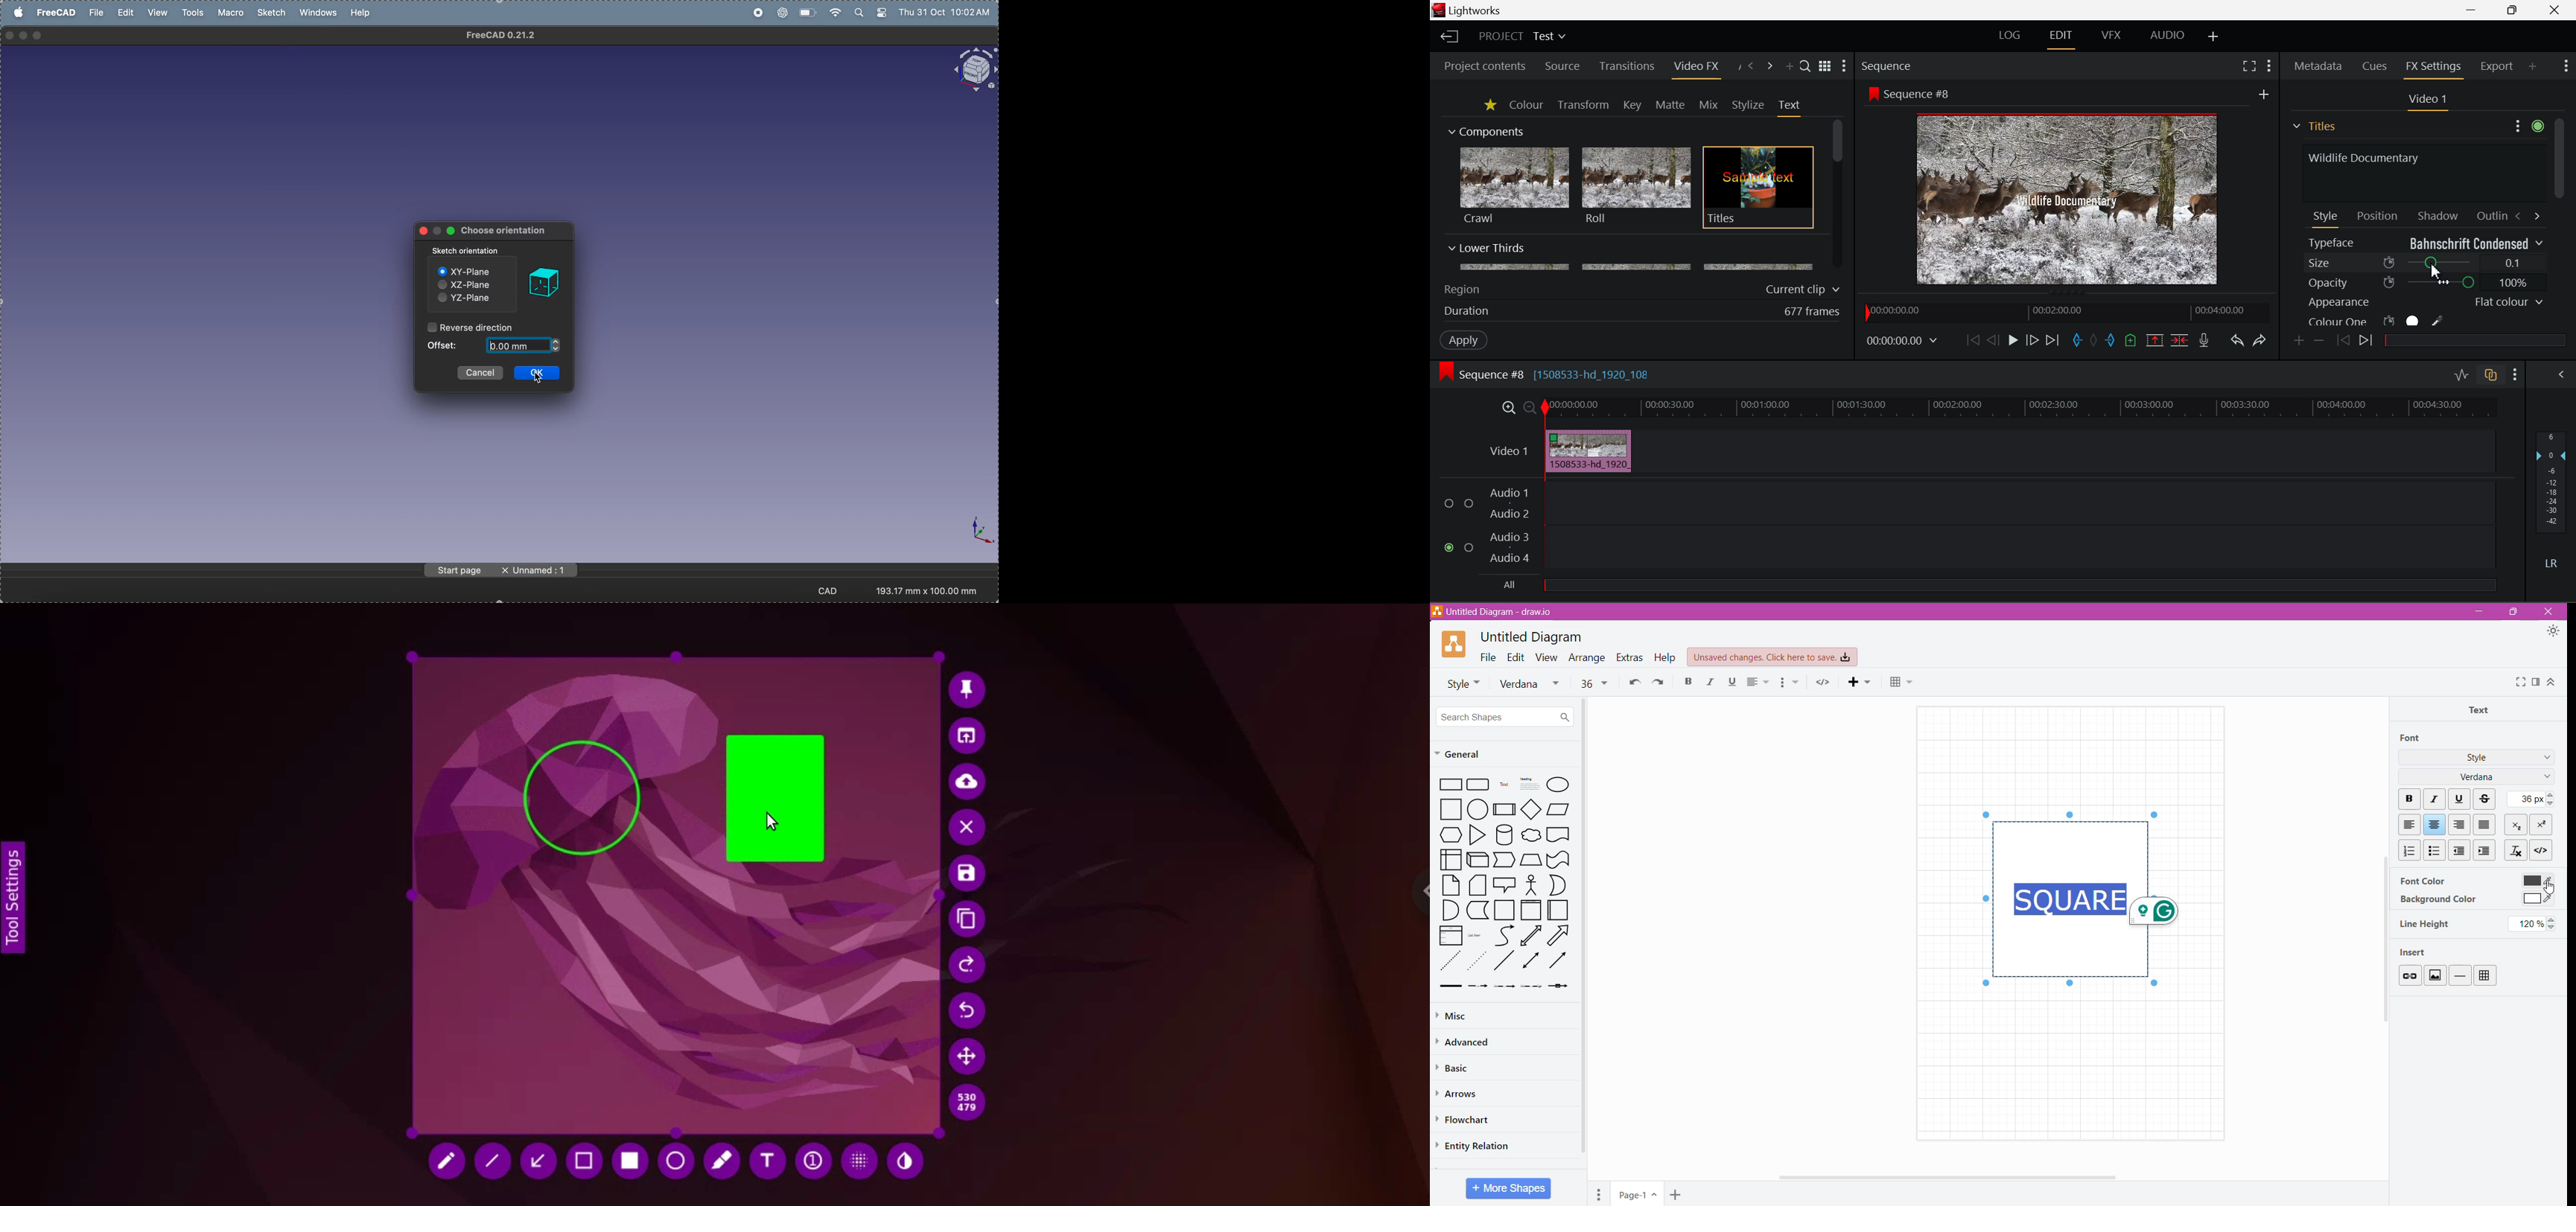 The height and width of the screenshot is (1232, 2576). I want to click on Zoom Out Timeline, so click(1530, 409).